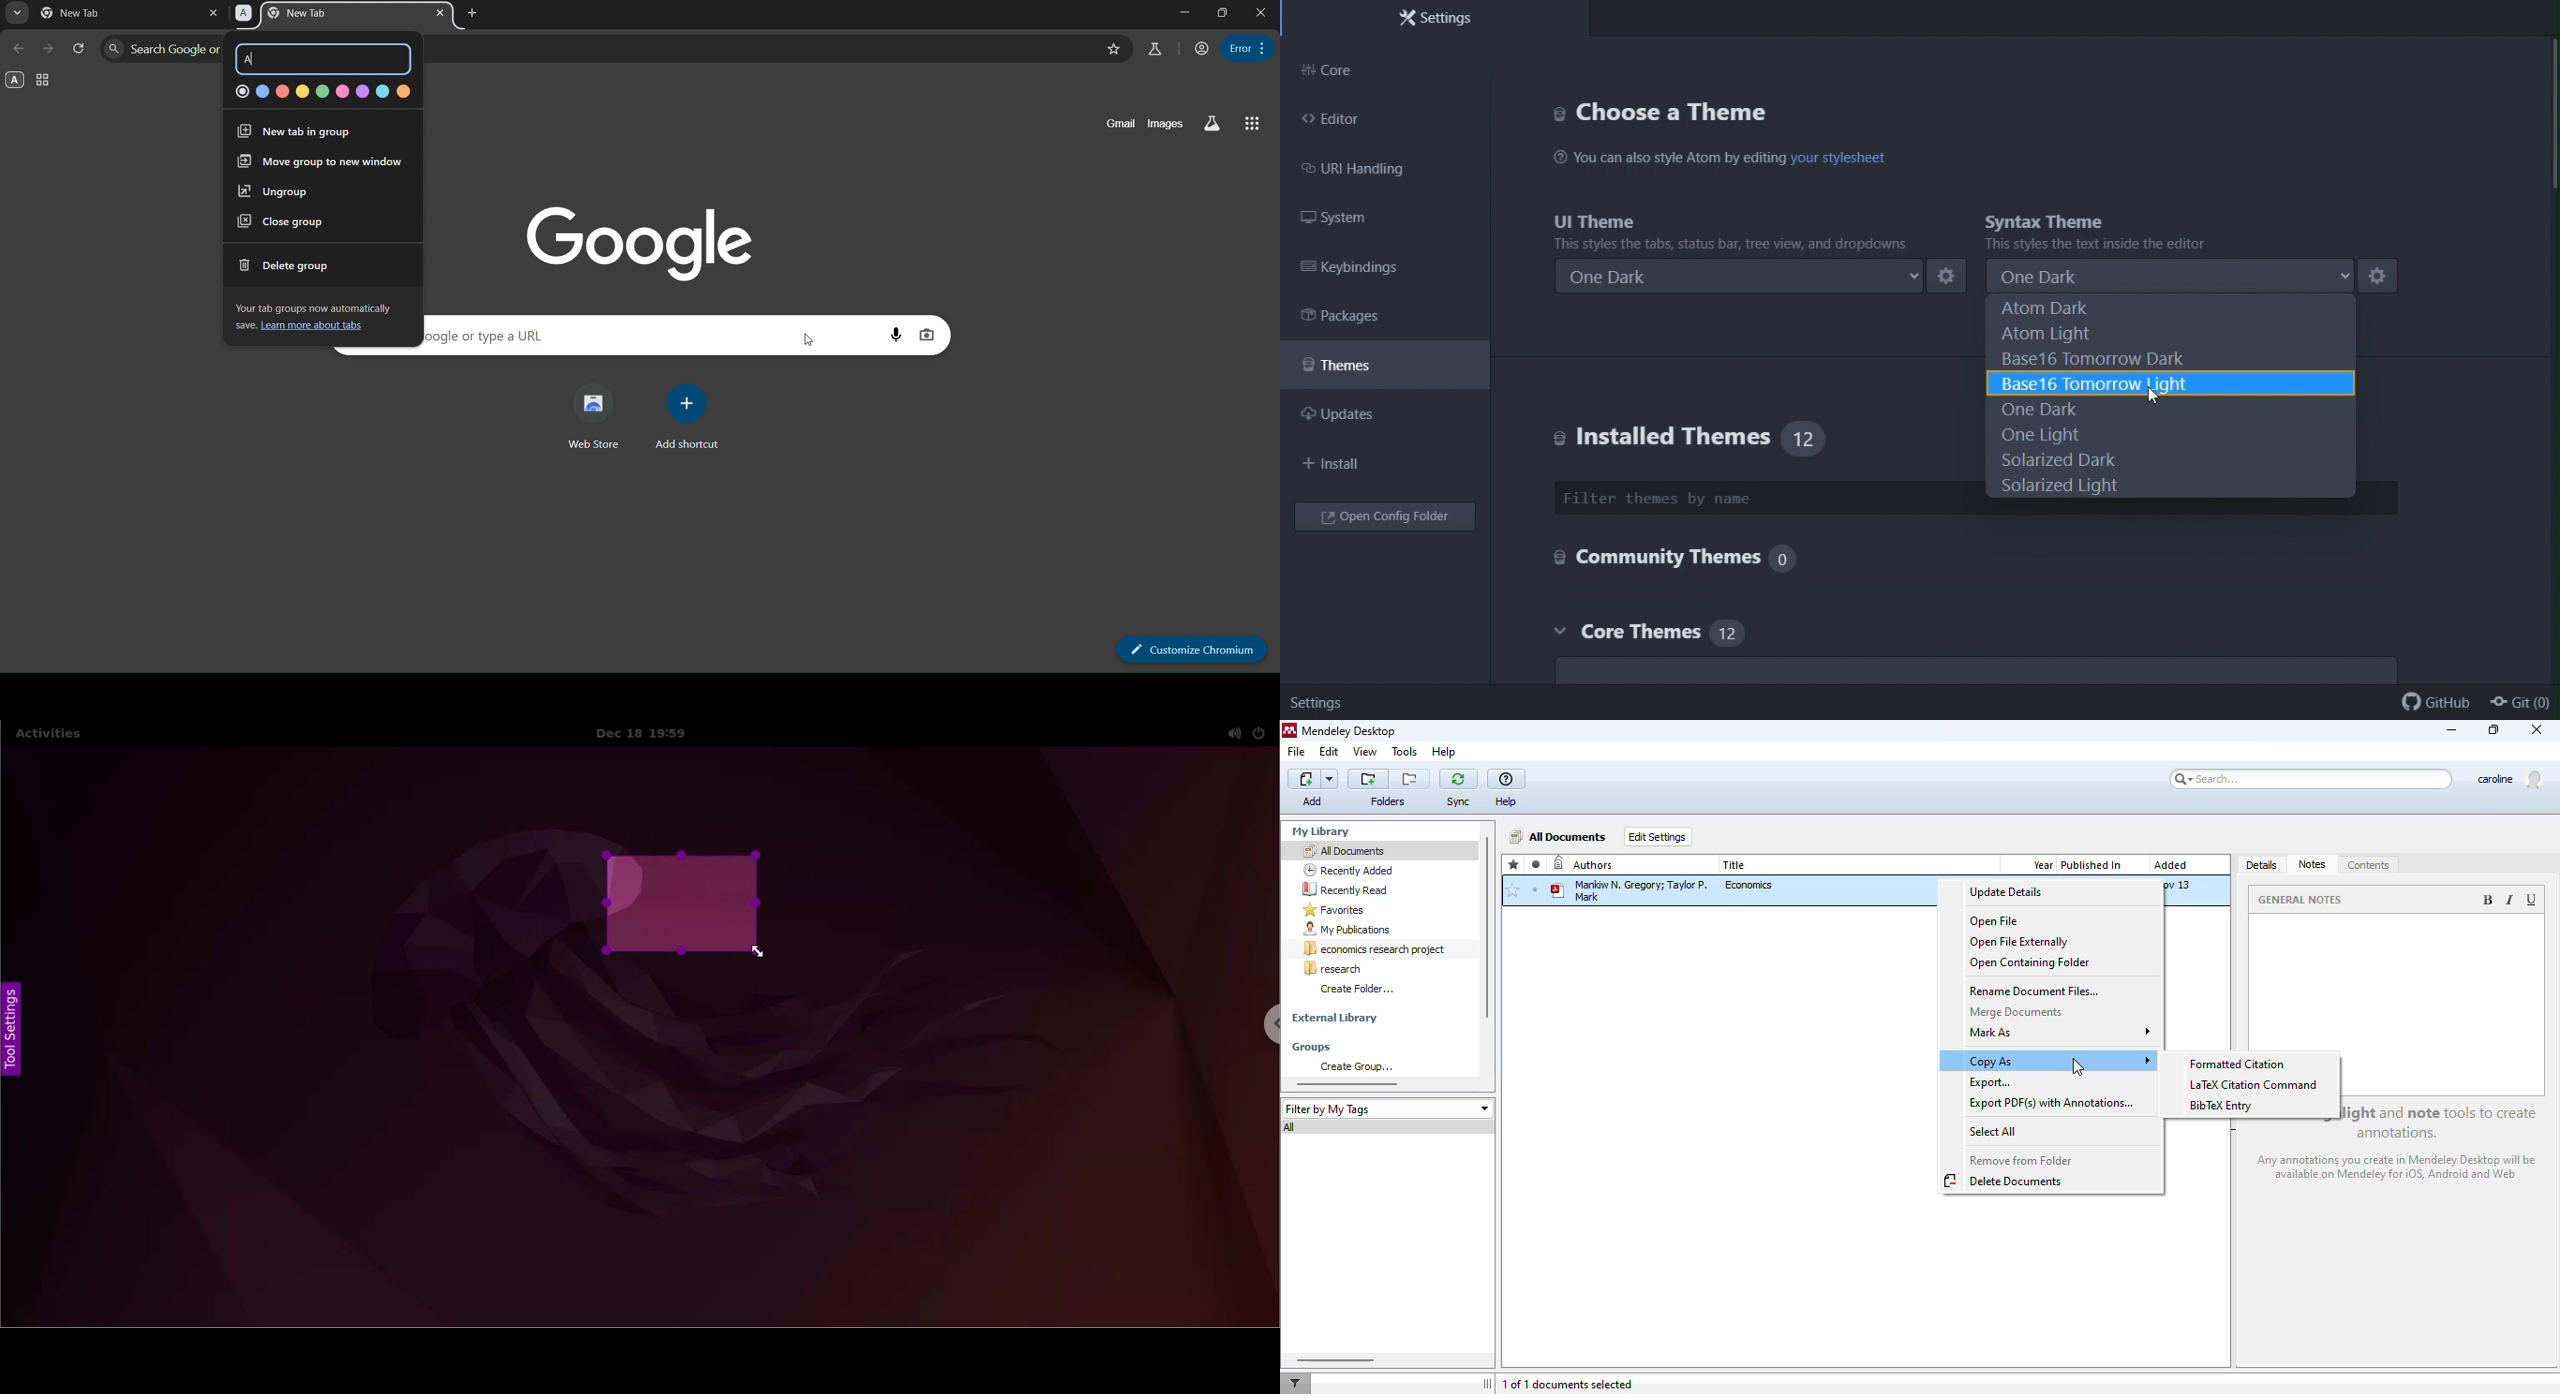 Image resolution: width=2576 pixels, height=1400 pixels. Describe the element at coordinates (2509, 780) in the screenshot. I see `profile` at that location.